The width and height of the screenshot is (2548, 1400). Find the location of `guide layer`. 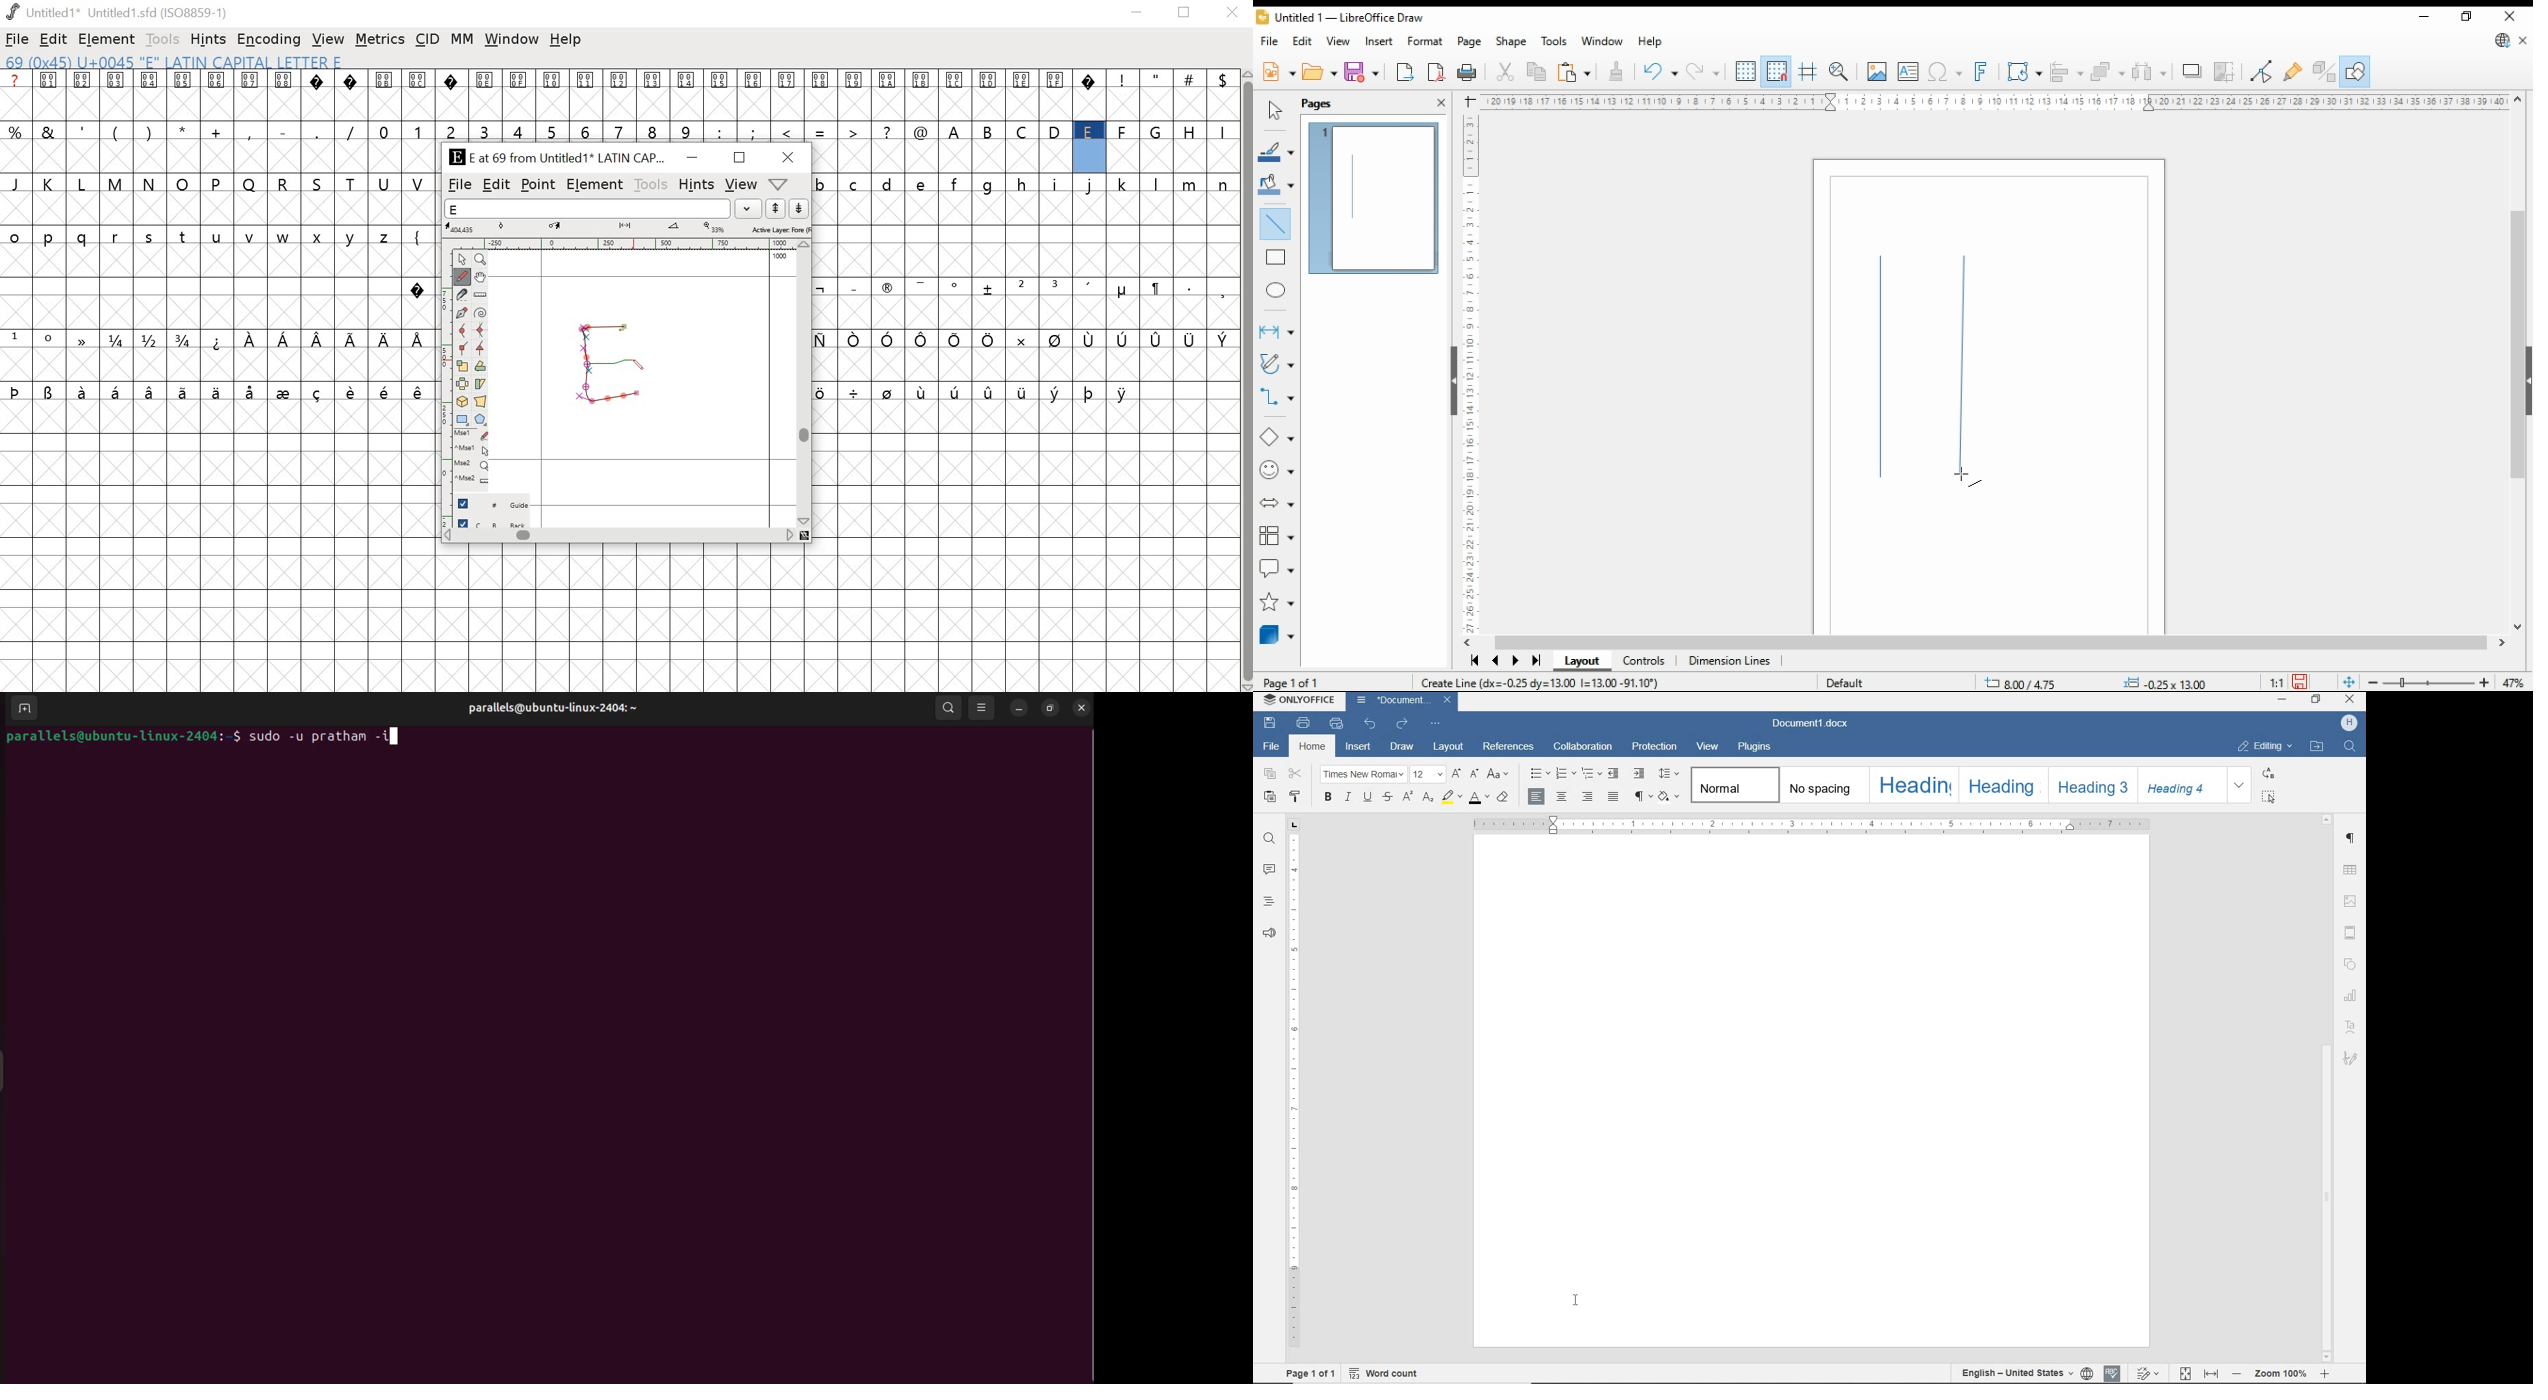

guide layer is located at coordinates (493, 506).